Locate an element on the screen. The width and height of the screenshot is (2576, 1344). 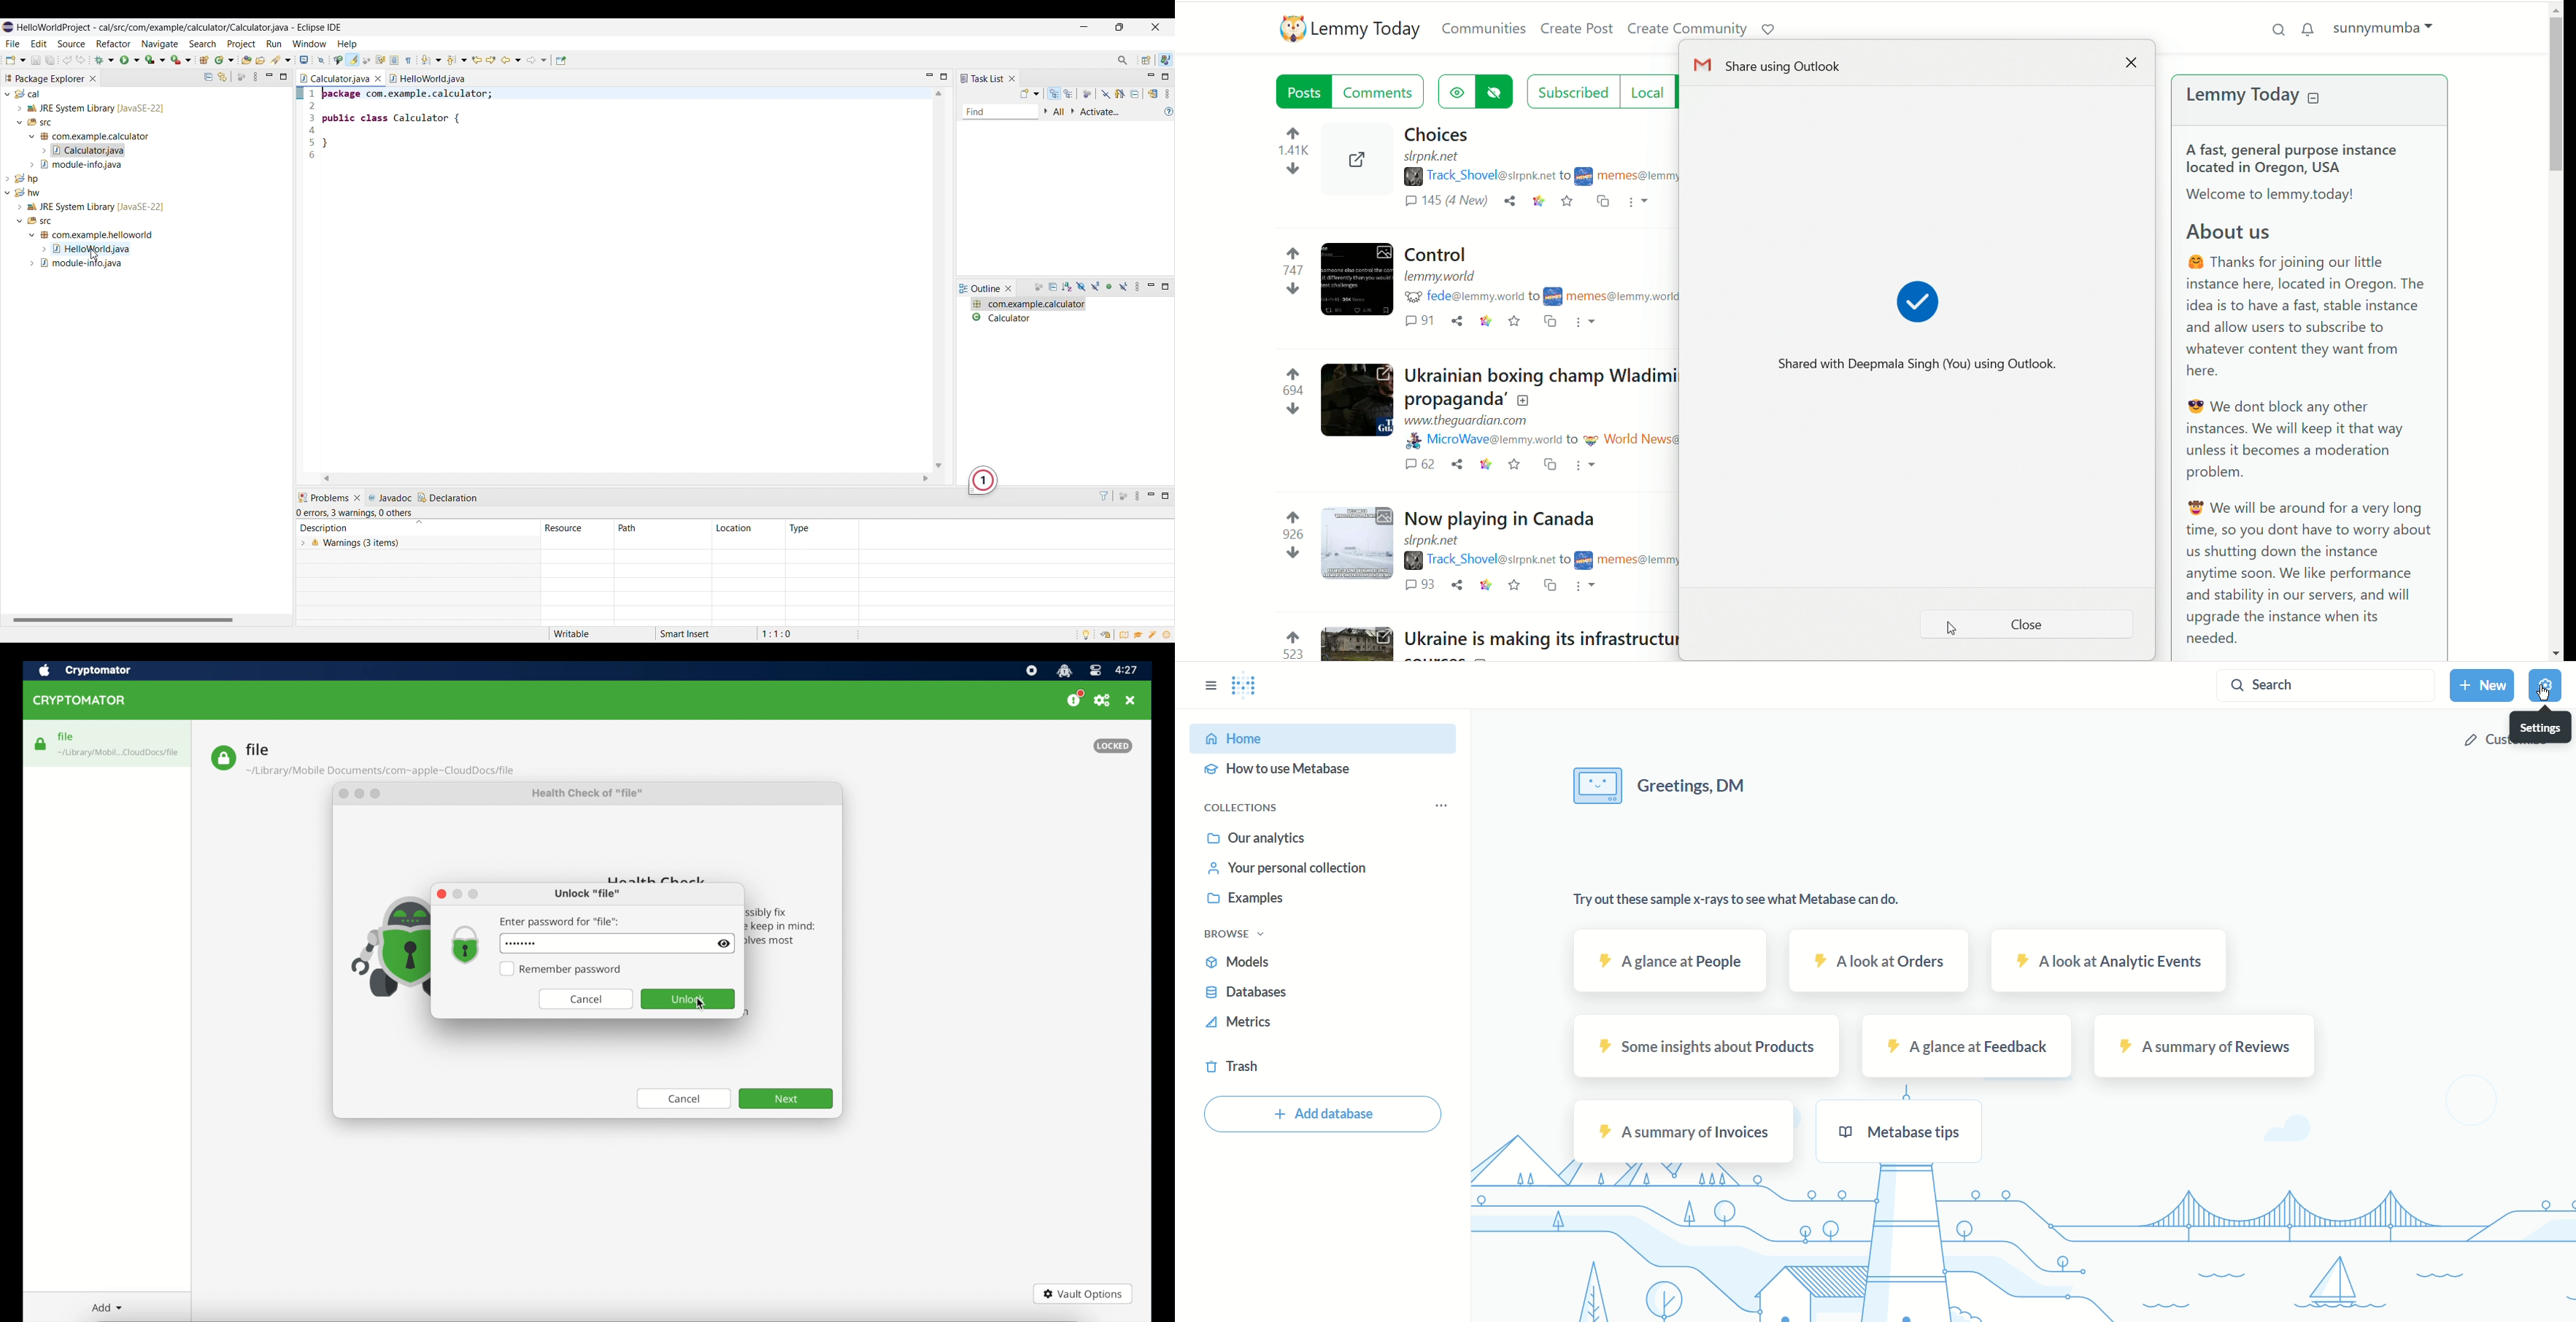
votes up and down is located at coordinates (1288, 644).